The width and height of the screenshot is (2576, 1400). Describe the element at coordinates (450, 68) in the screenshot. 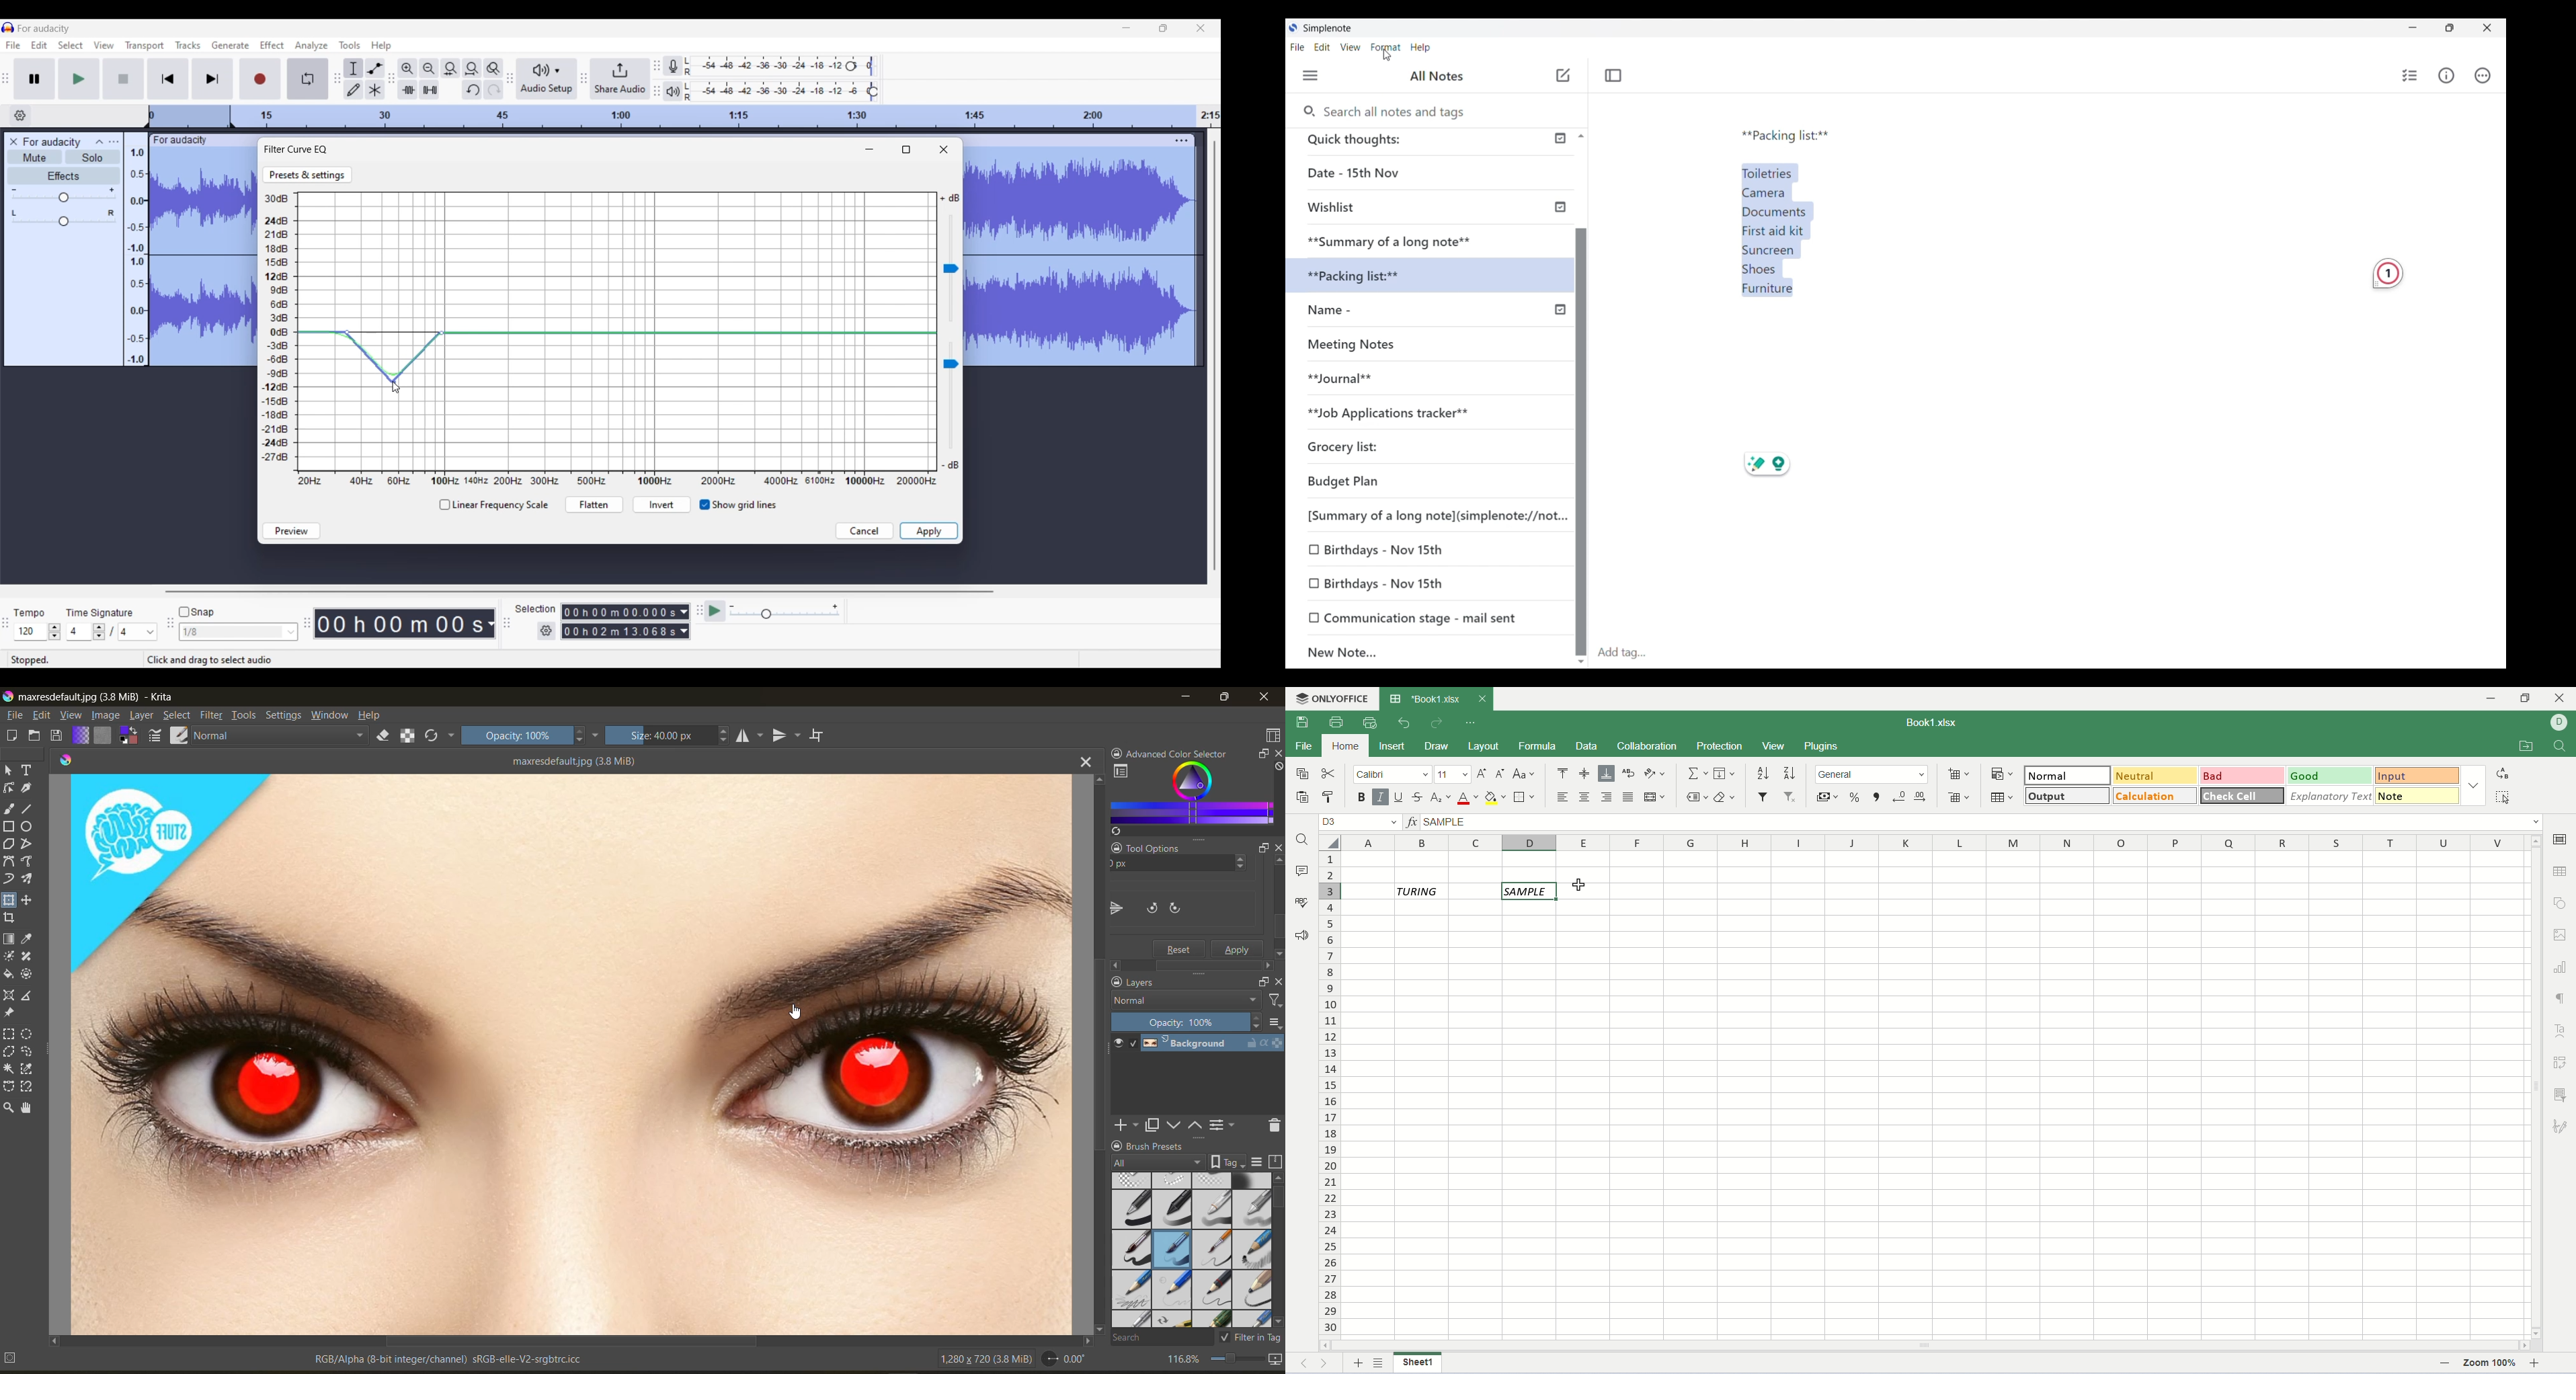

I see `Fit selection to width` at that location.